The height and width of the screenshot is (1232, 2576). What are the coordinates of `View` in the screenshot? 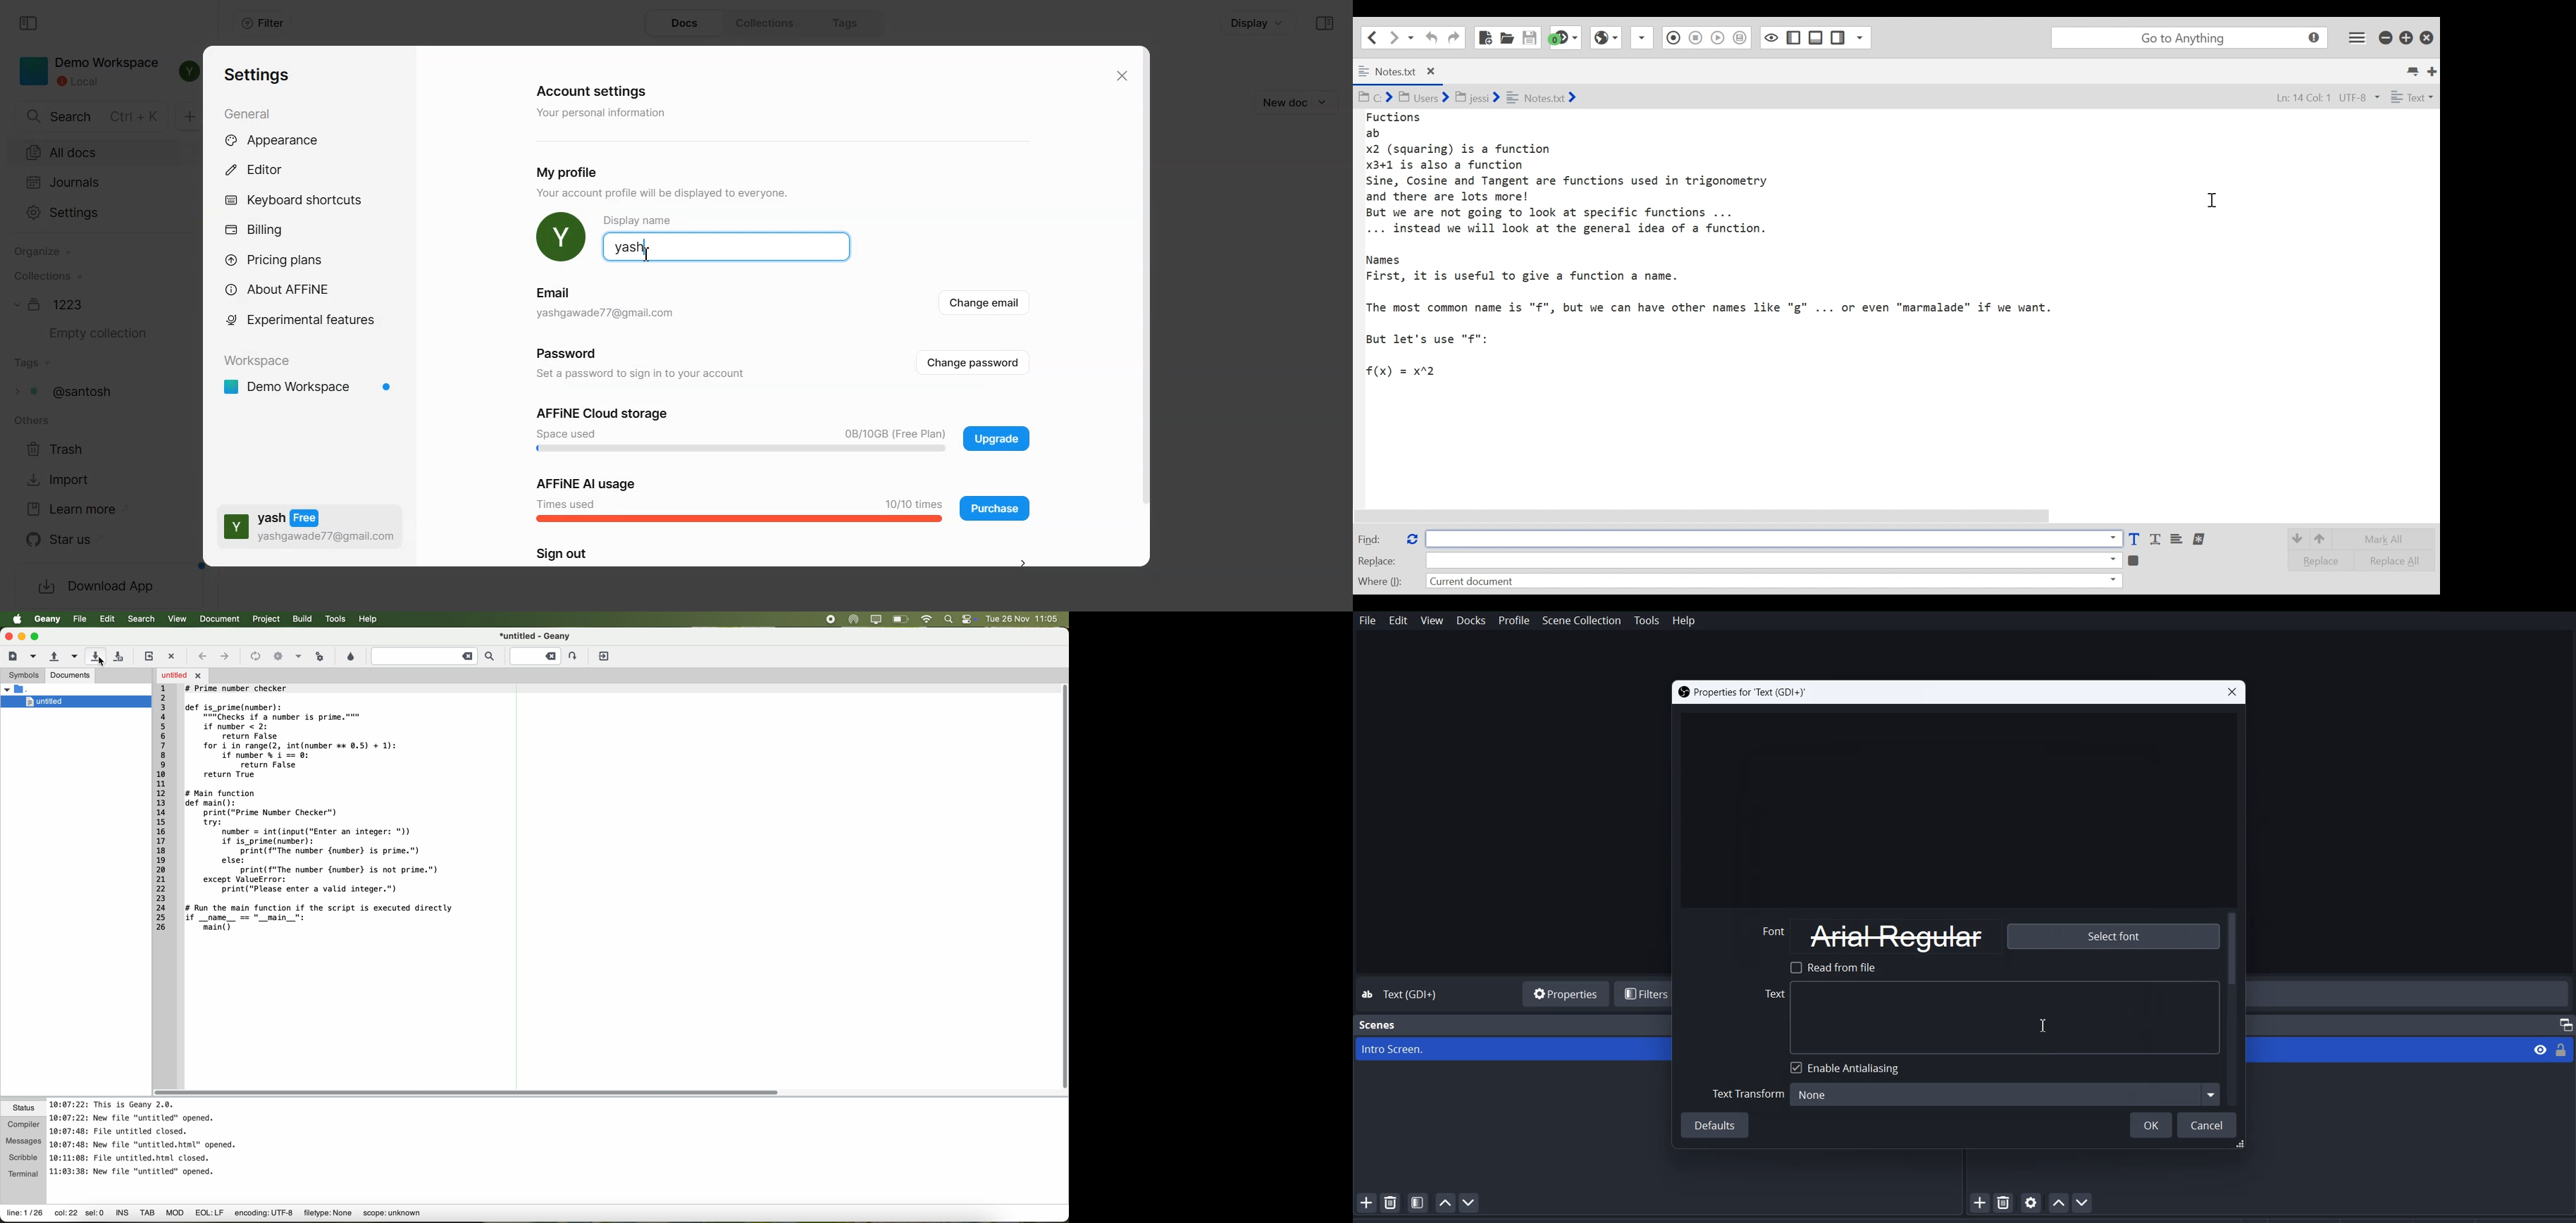 It's located at (1432, 621).